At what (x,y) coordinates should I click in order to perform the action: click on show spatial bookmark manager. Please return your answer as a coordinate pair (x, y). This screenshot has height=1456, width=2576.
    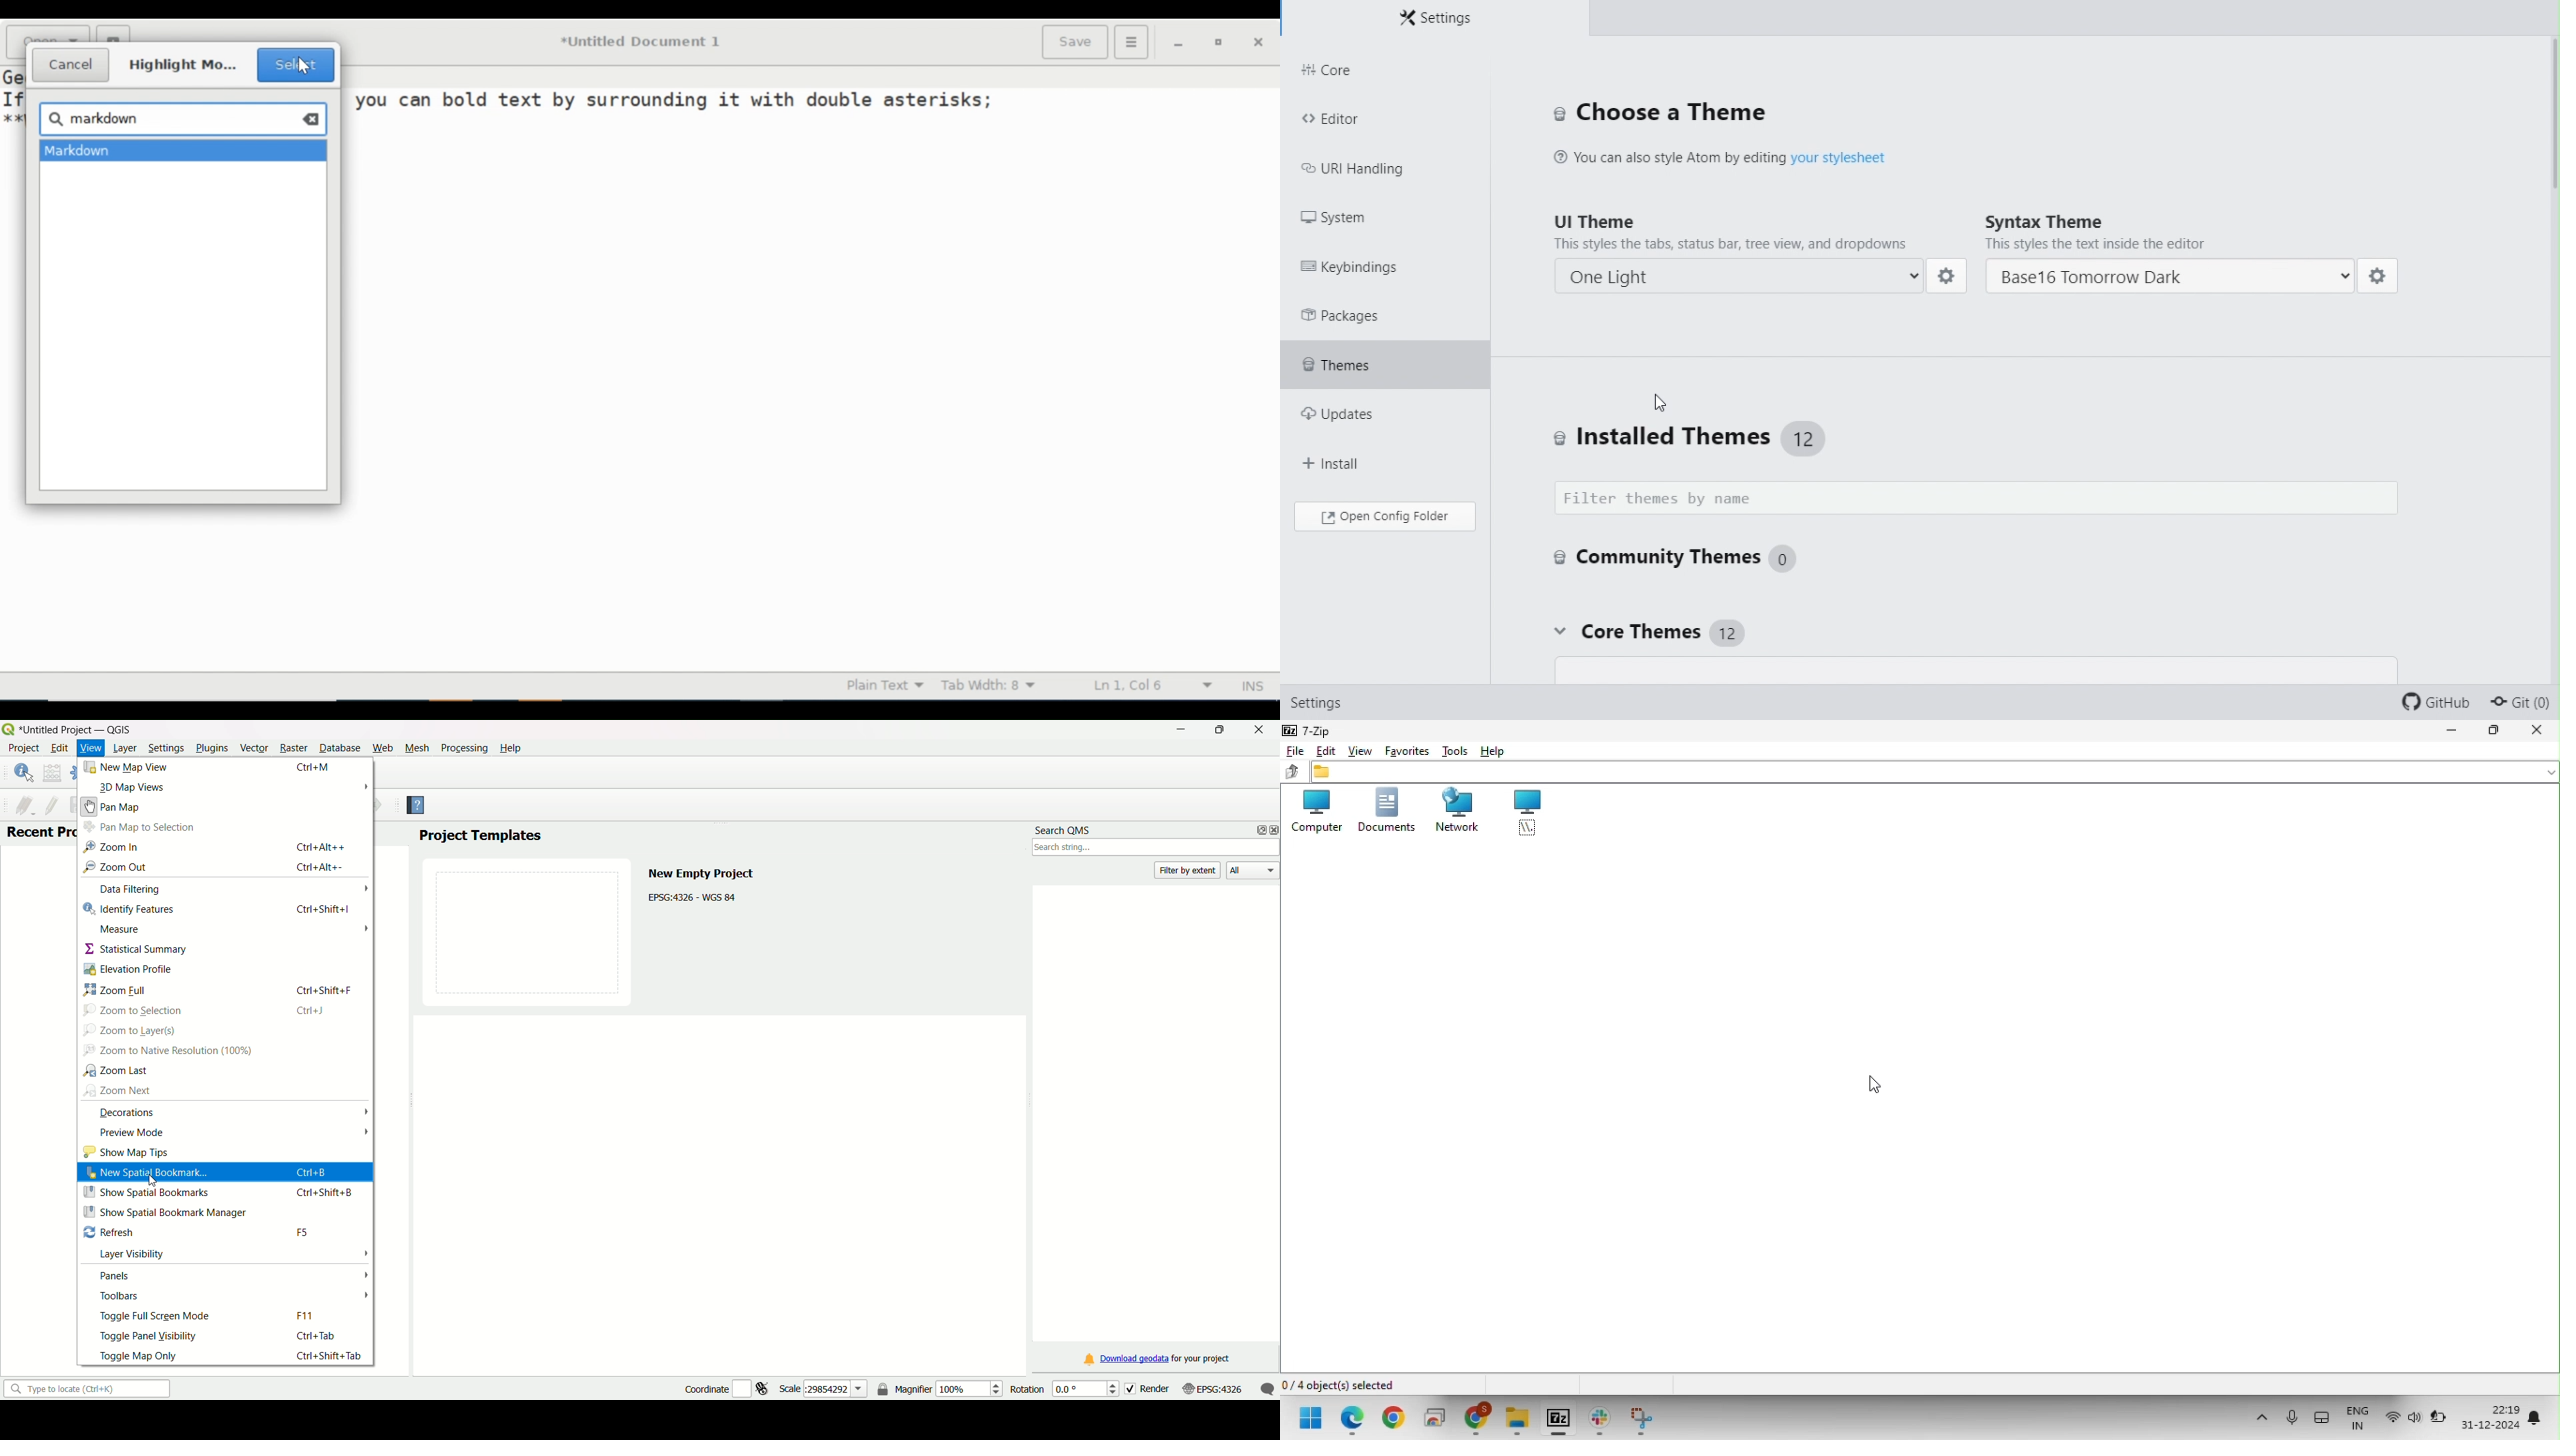
    Looking at the image, I should click on (168, 1211).